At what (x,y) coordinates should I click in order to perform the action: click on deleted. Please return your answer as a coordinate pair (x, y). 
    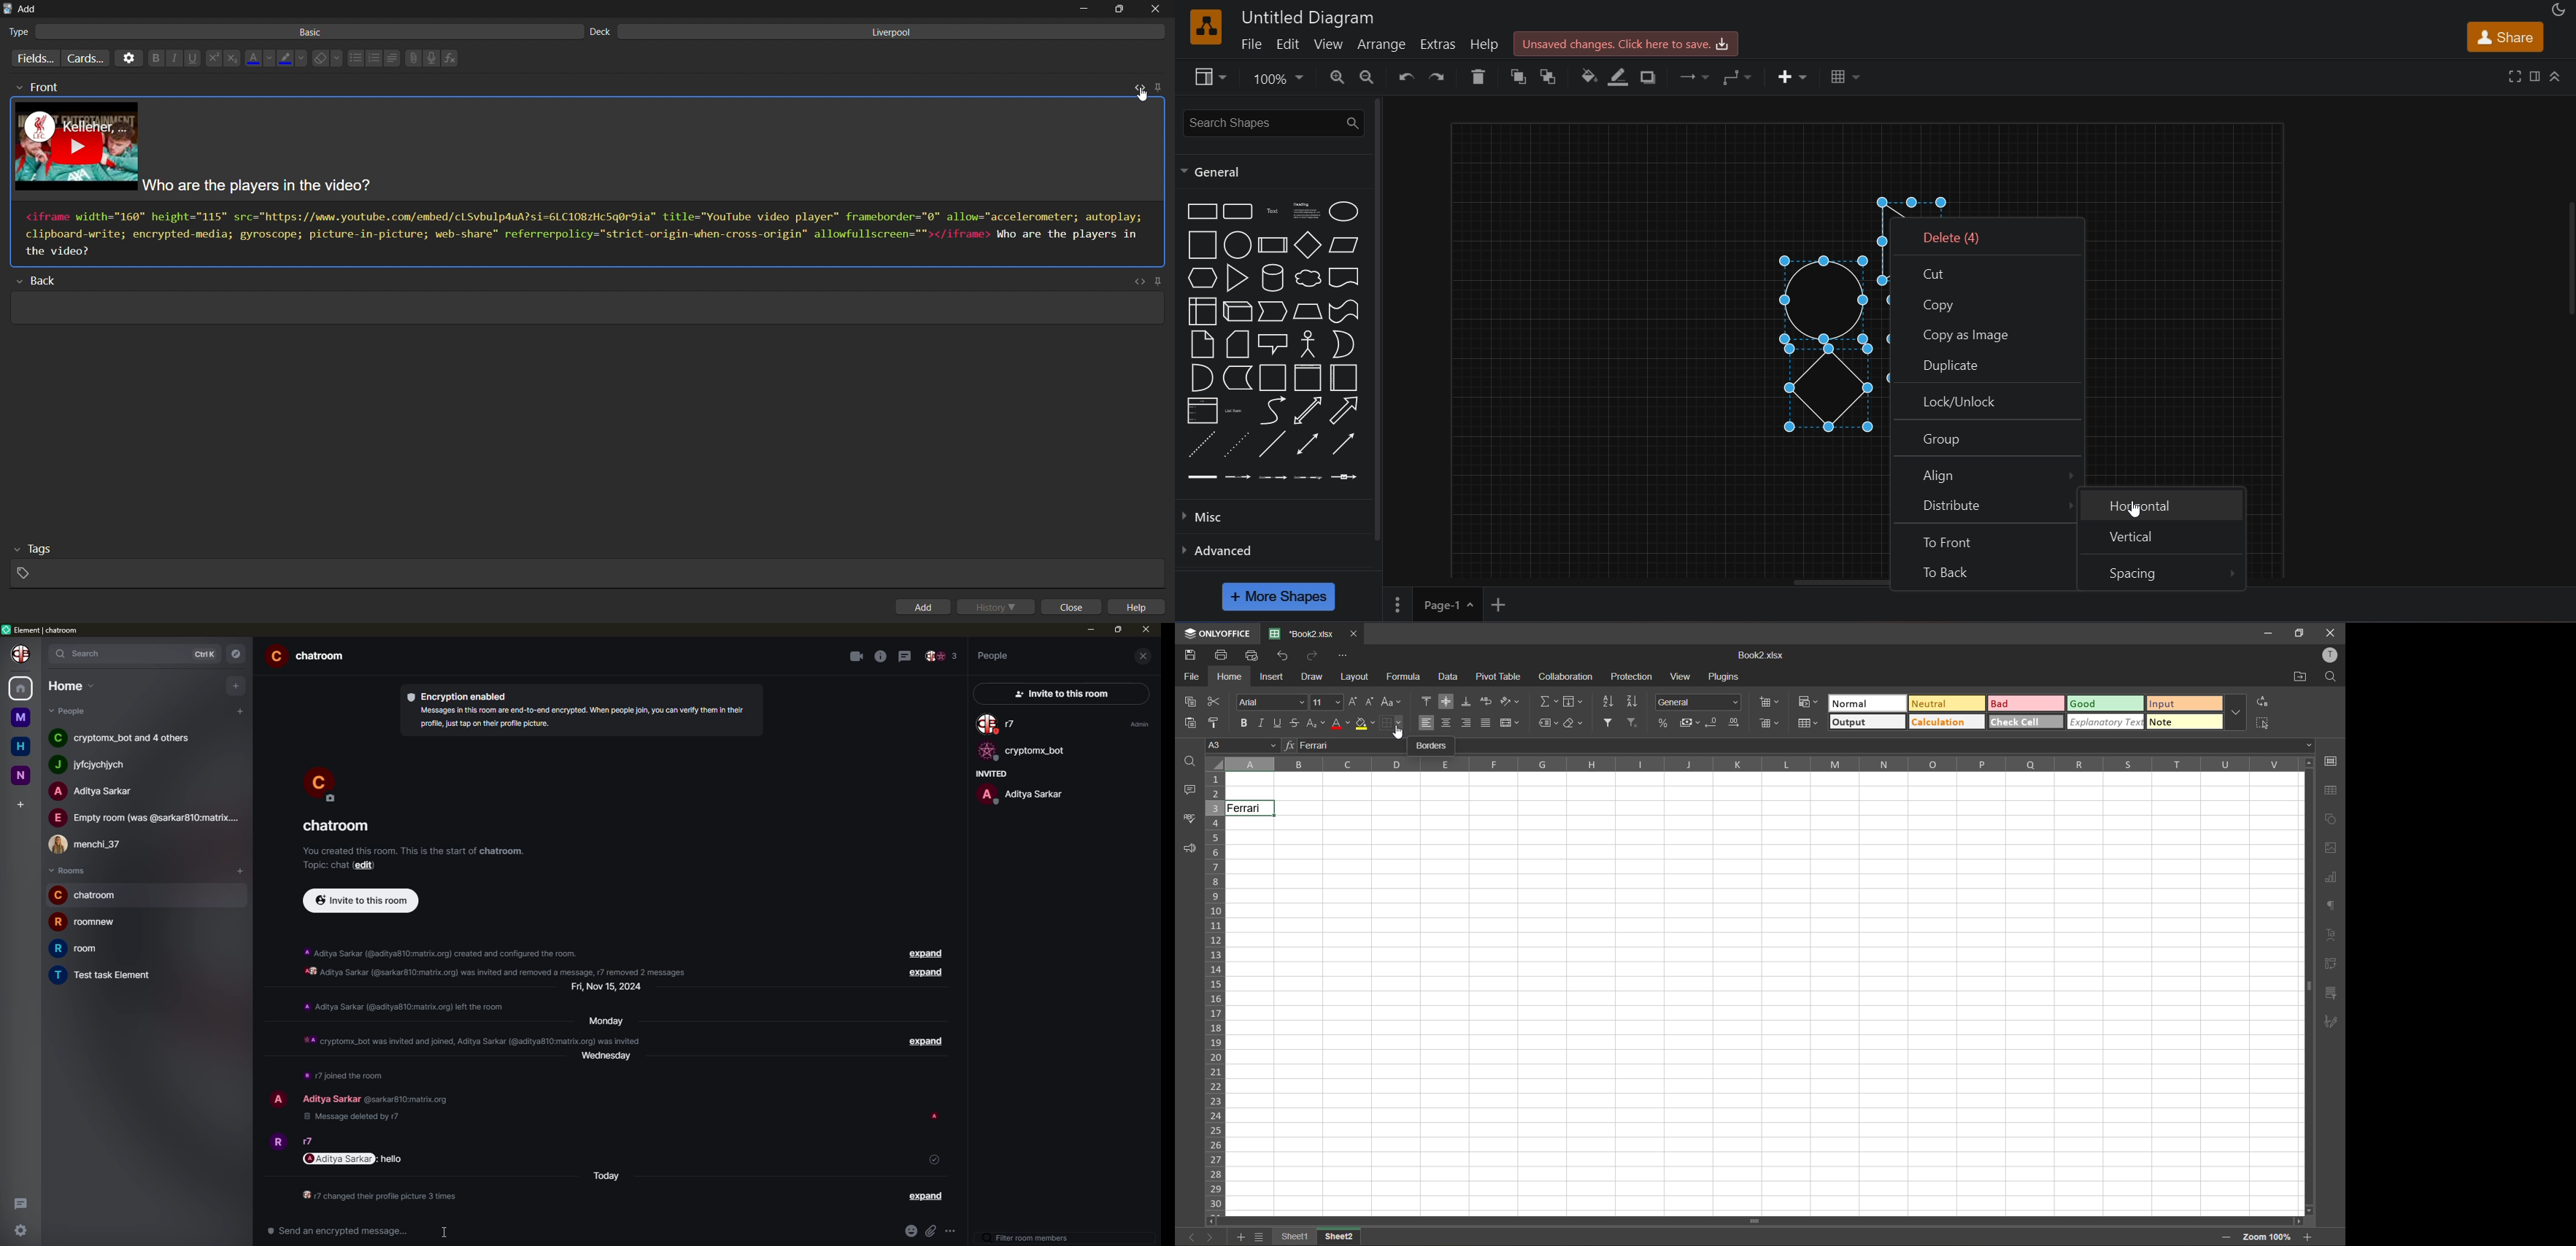
    Looking at the image, I should click on (350, 1117).